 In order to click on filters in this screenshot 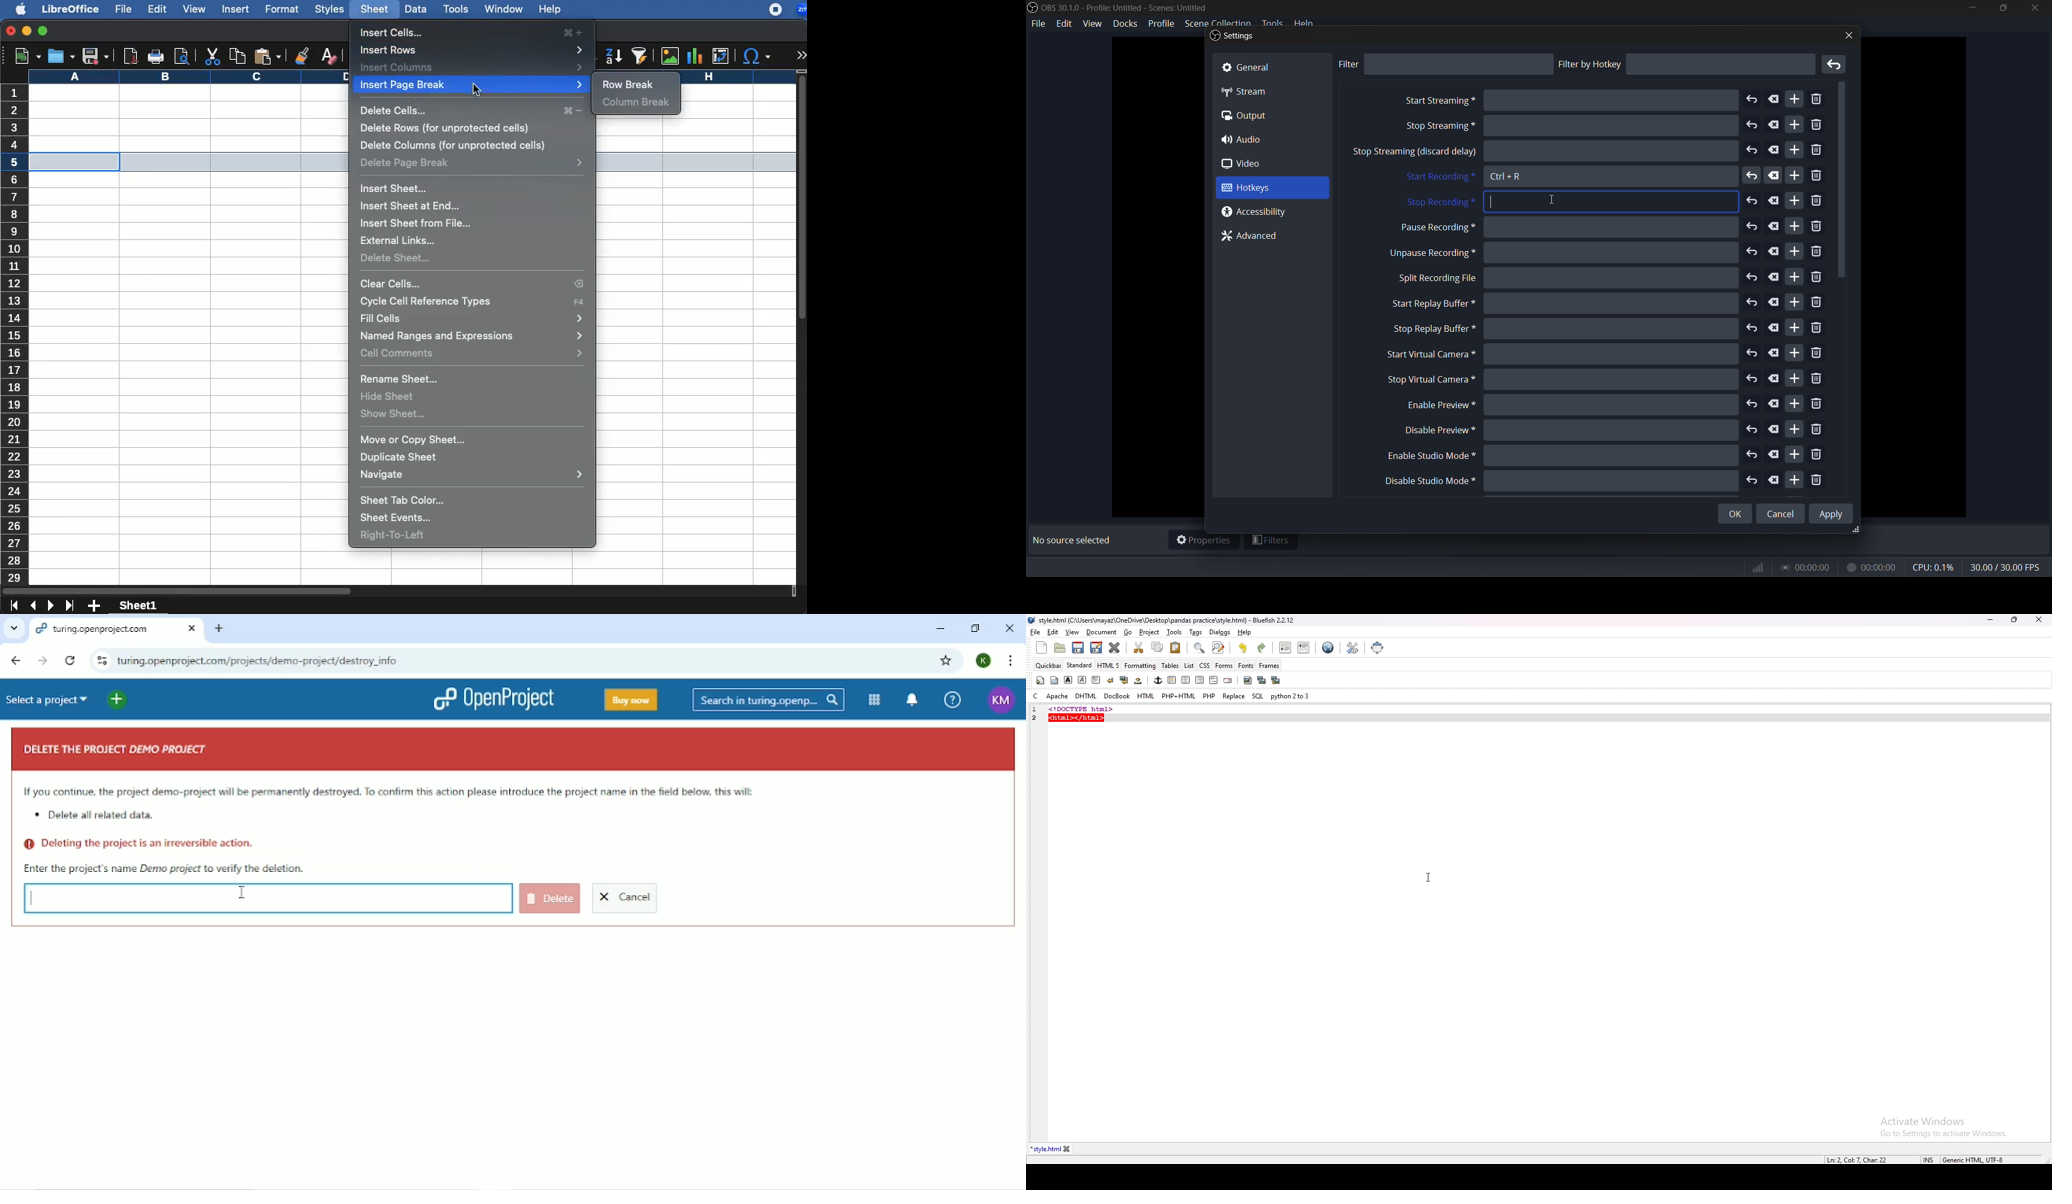, I will do `click(1271, 542)`.